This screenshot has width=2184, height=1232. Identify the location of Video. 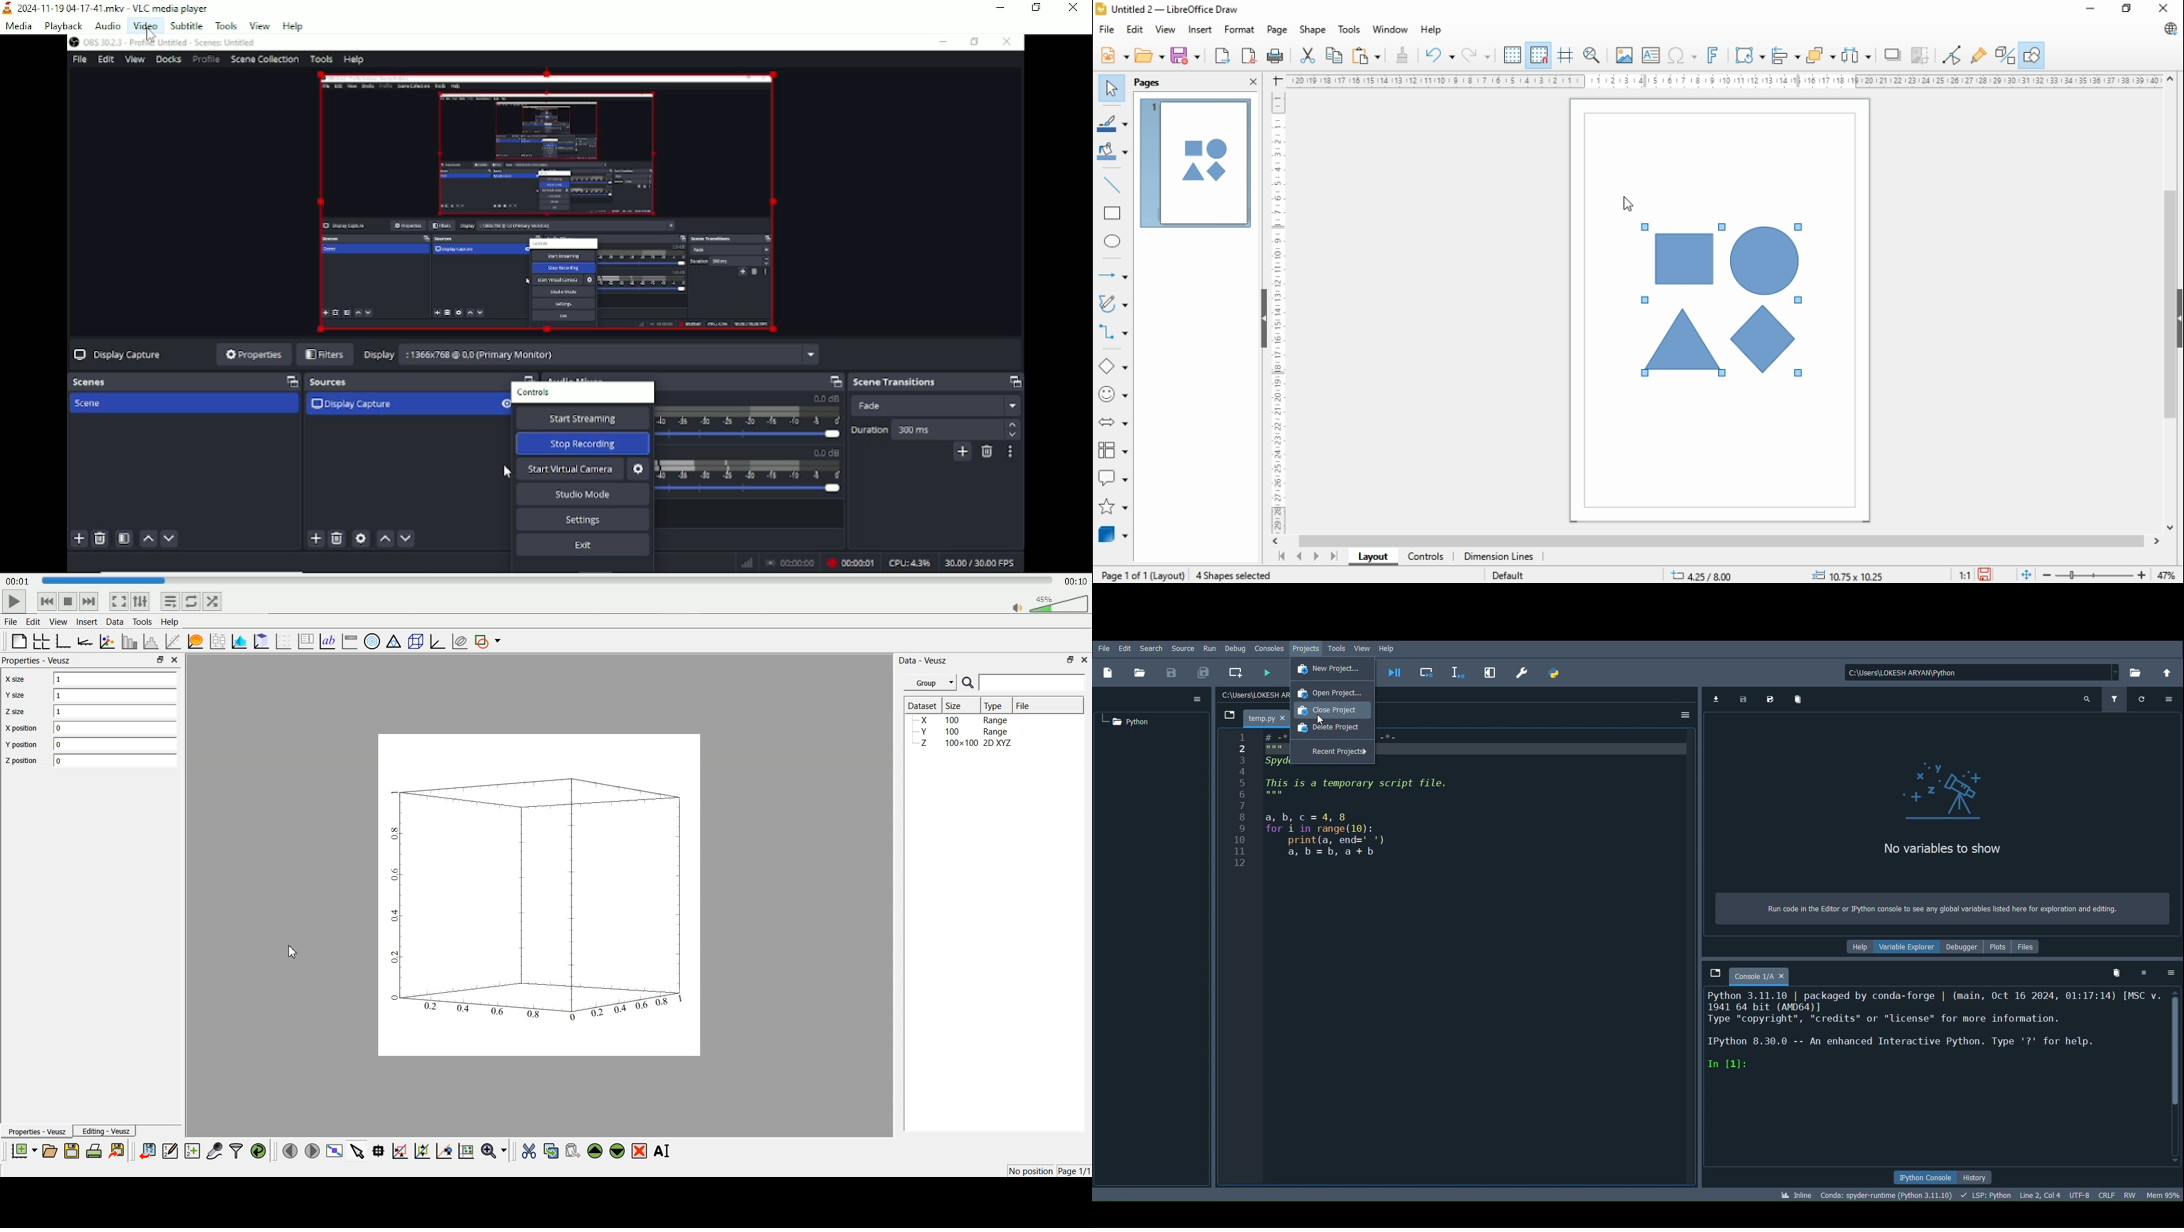
(145, 26).